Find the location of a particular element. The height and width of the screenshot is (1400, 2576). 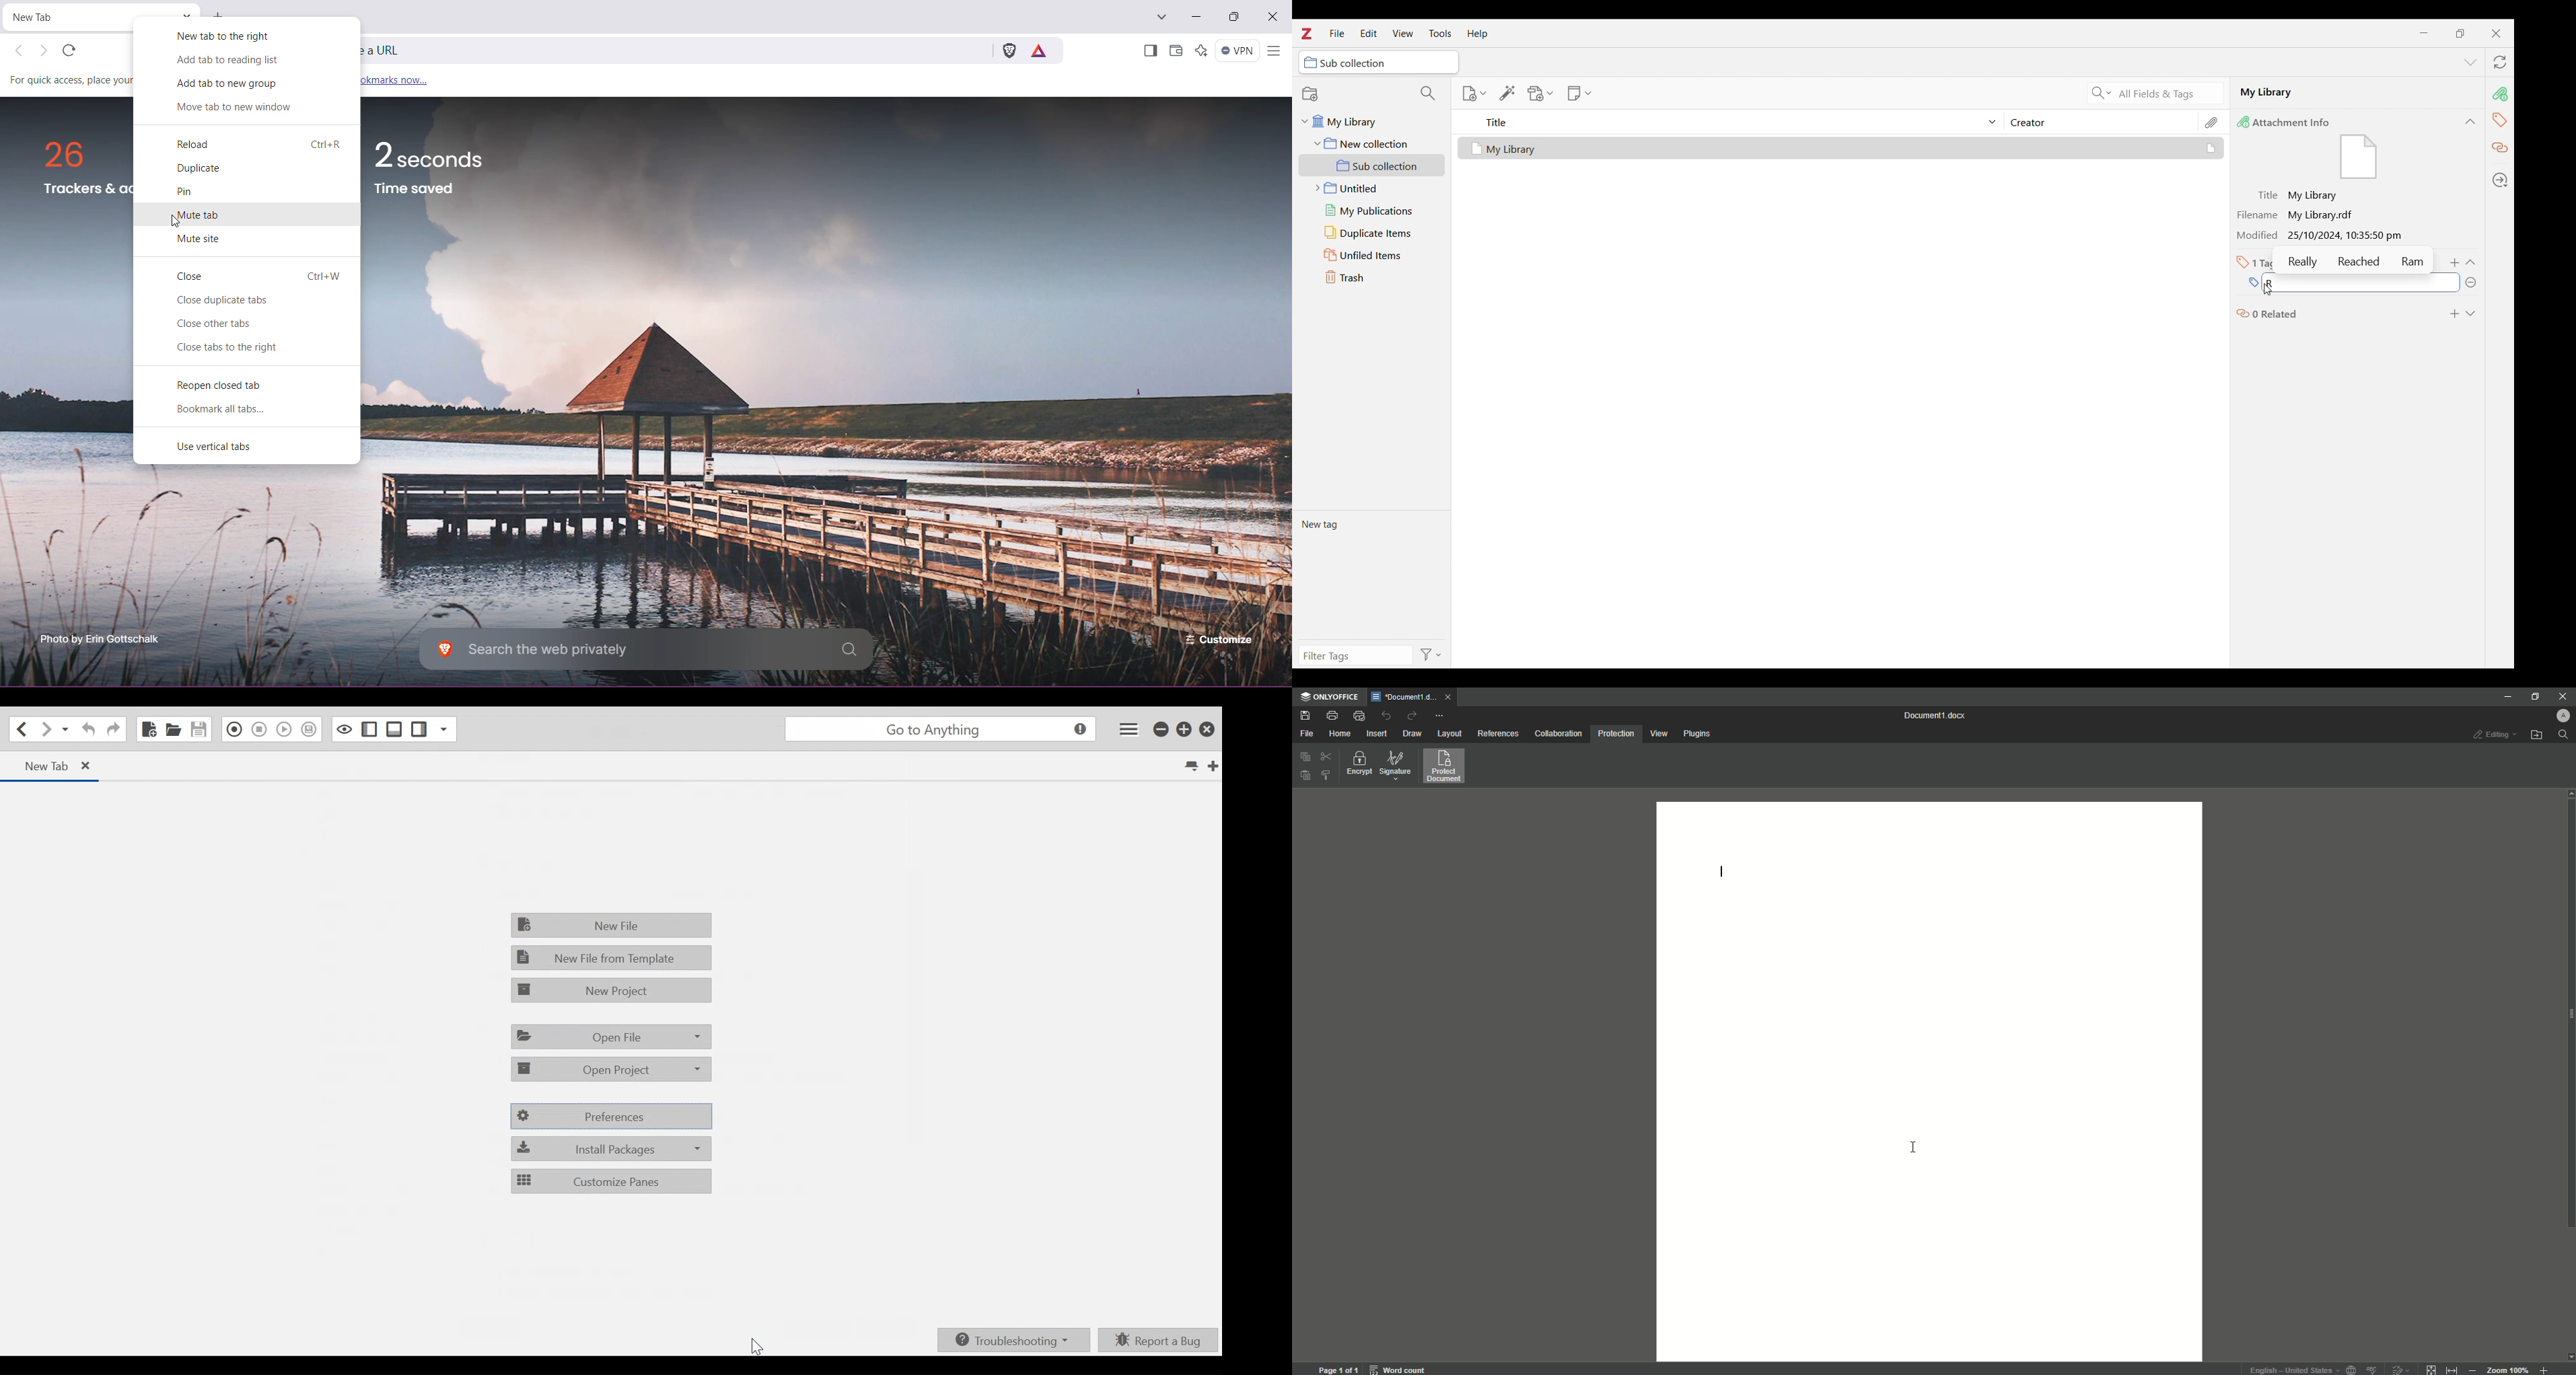

Current tags is located at coordinates (1371, 574).